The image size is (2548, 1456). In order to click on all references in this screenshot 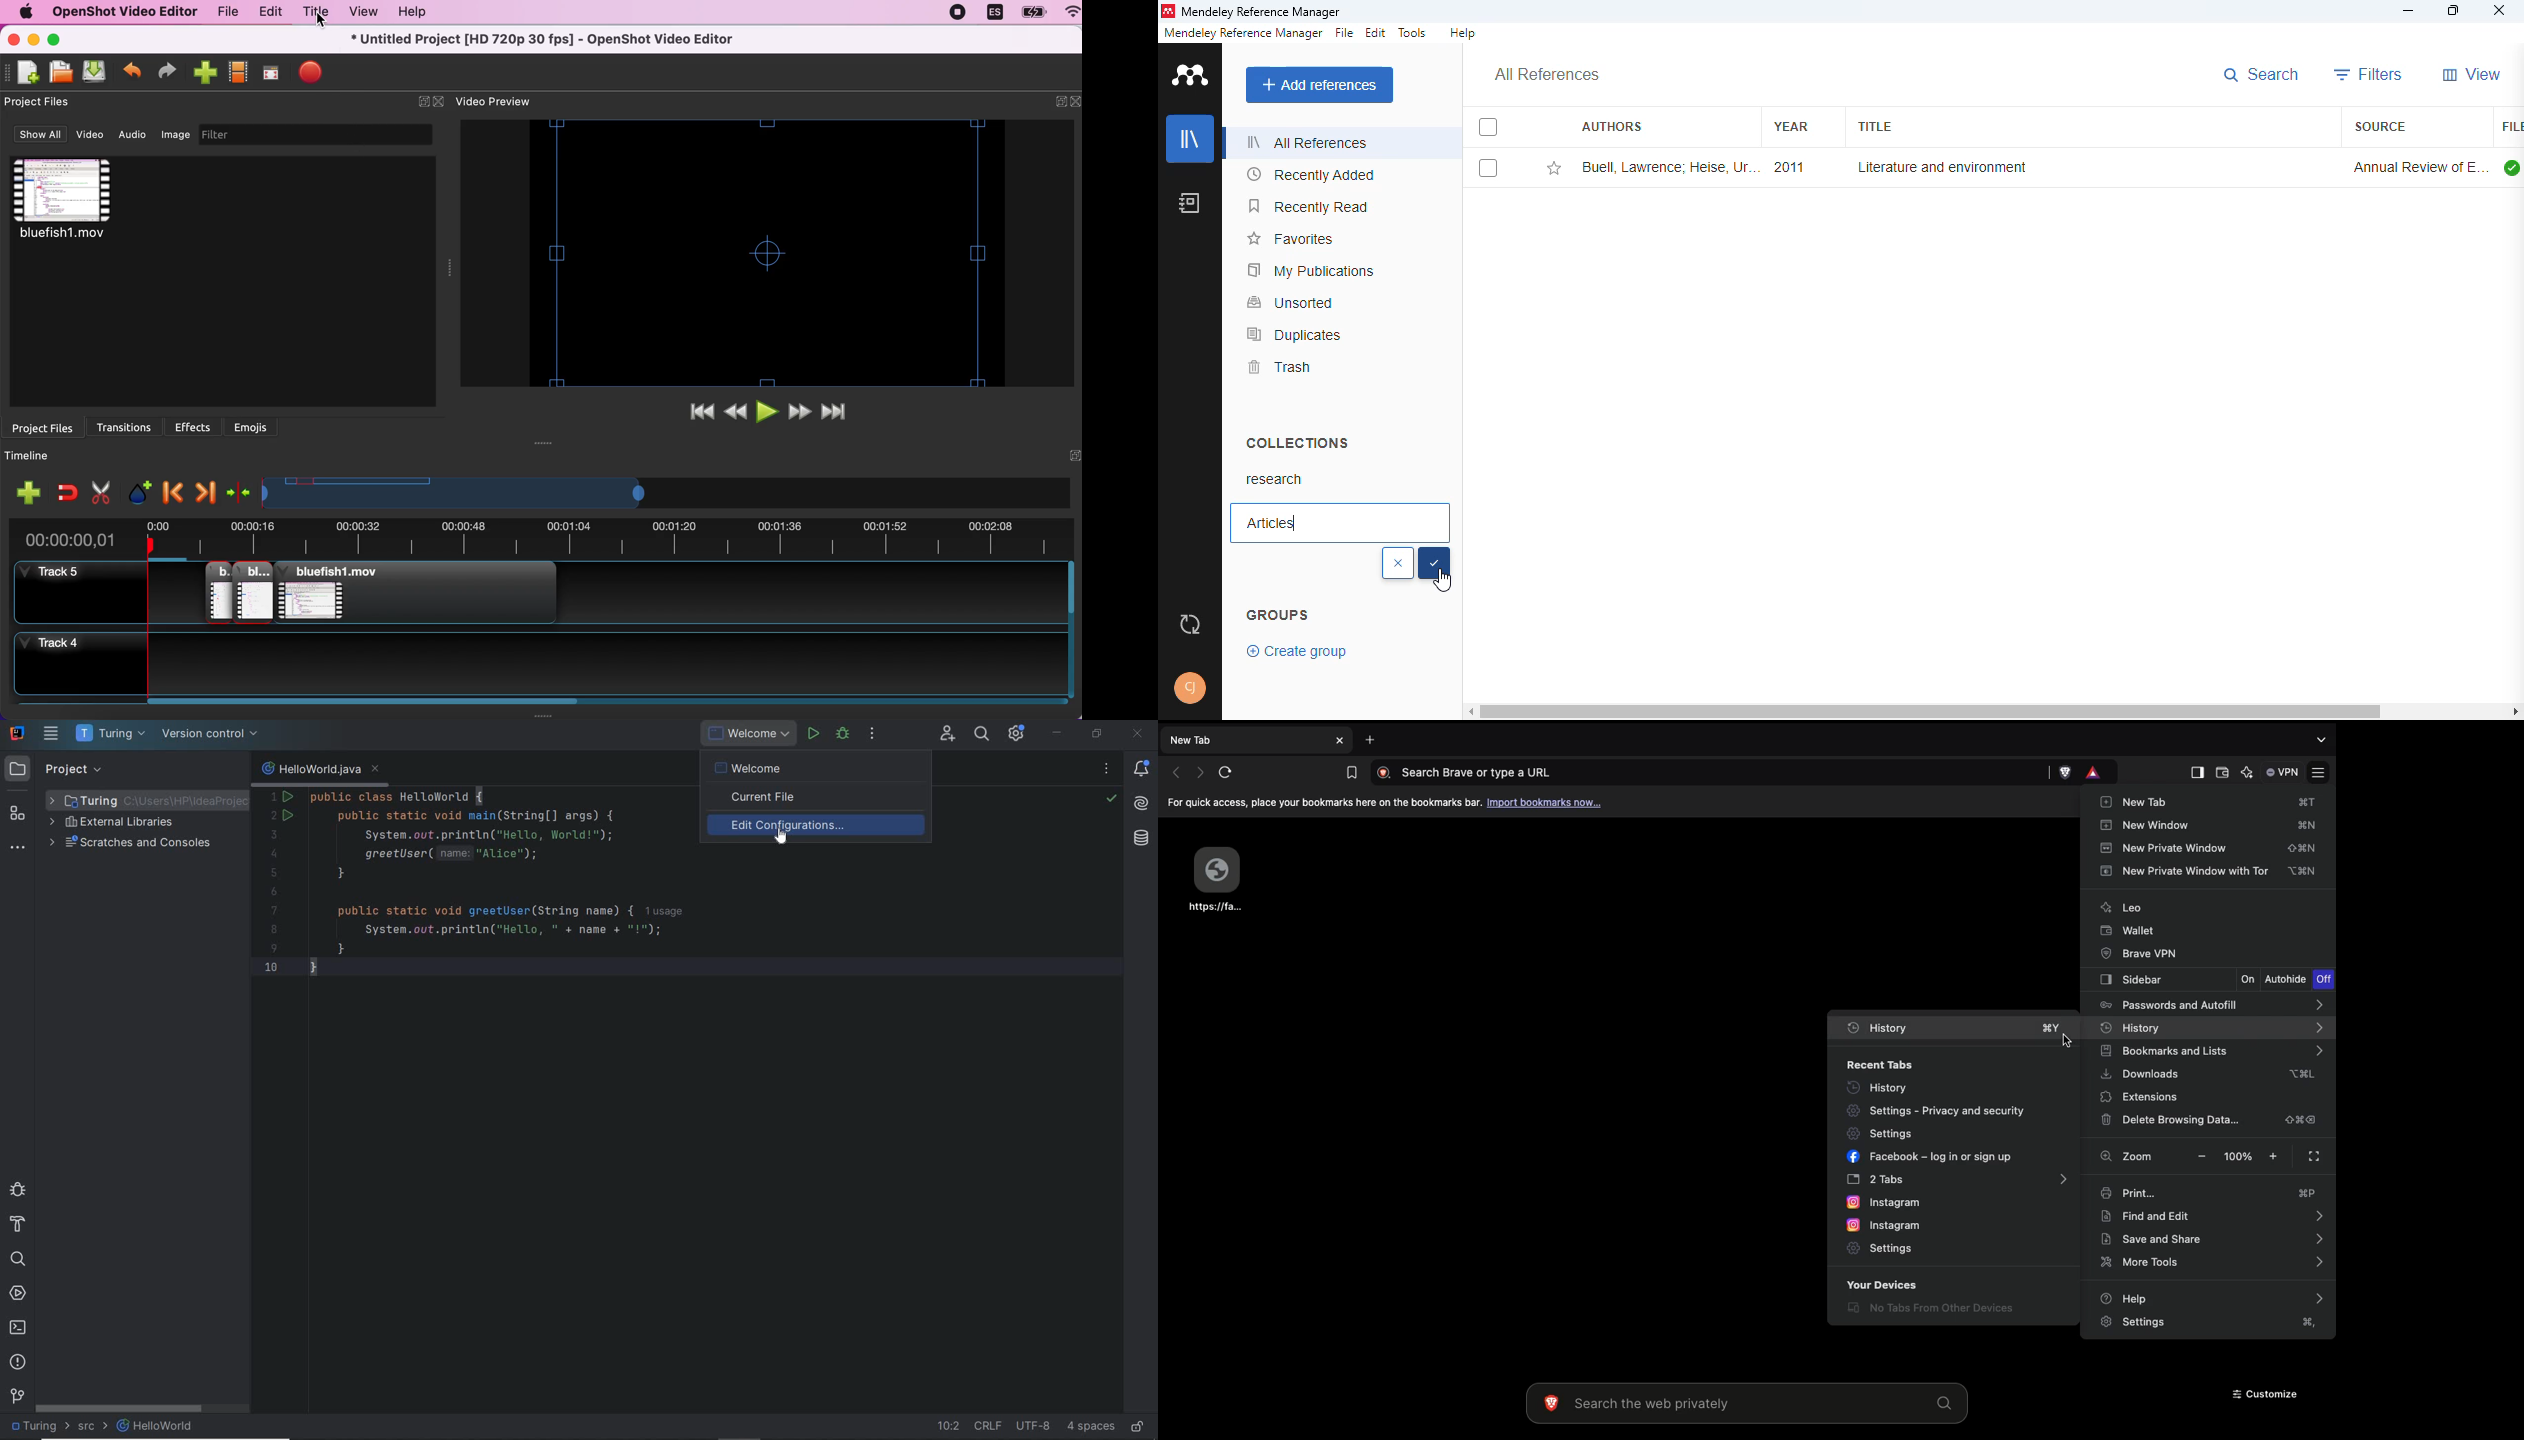, I will do `click(1546, 75)`.